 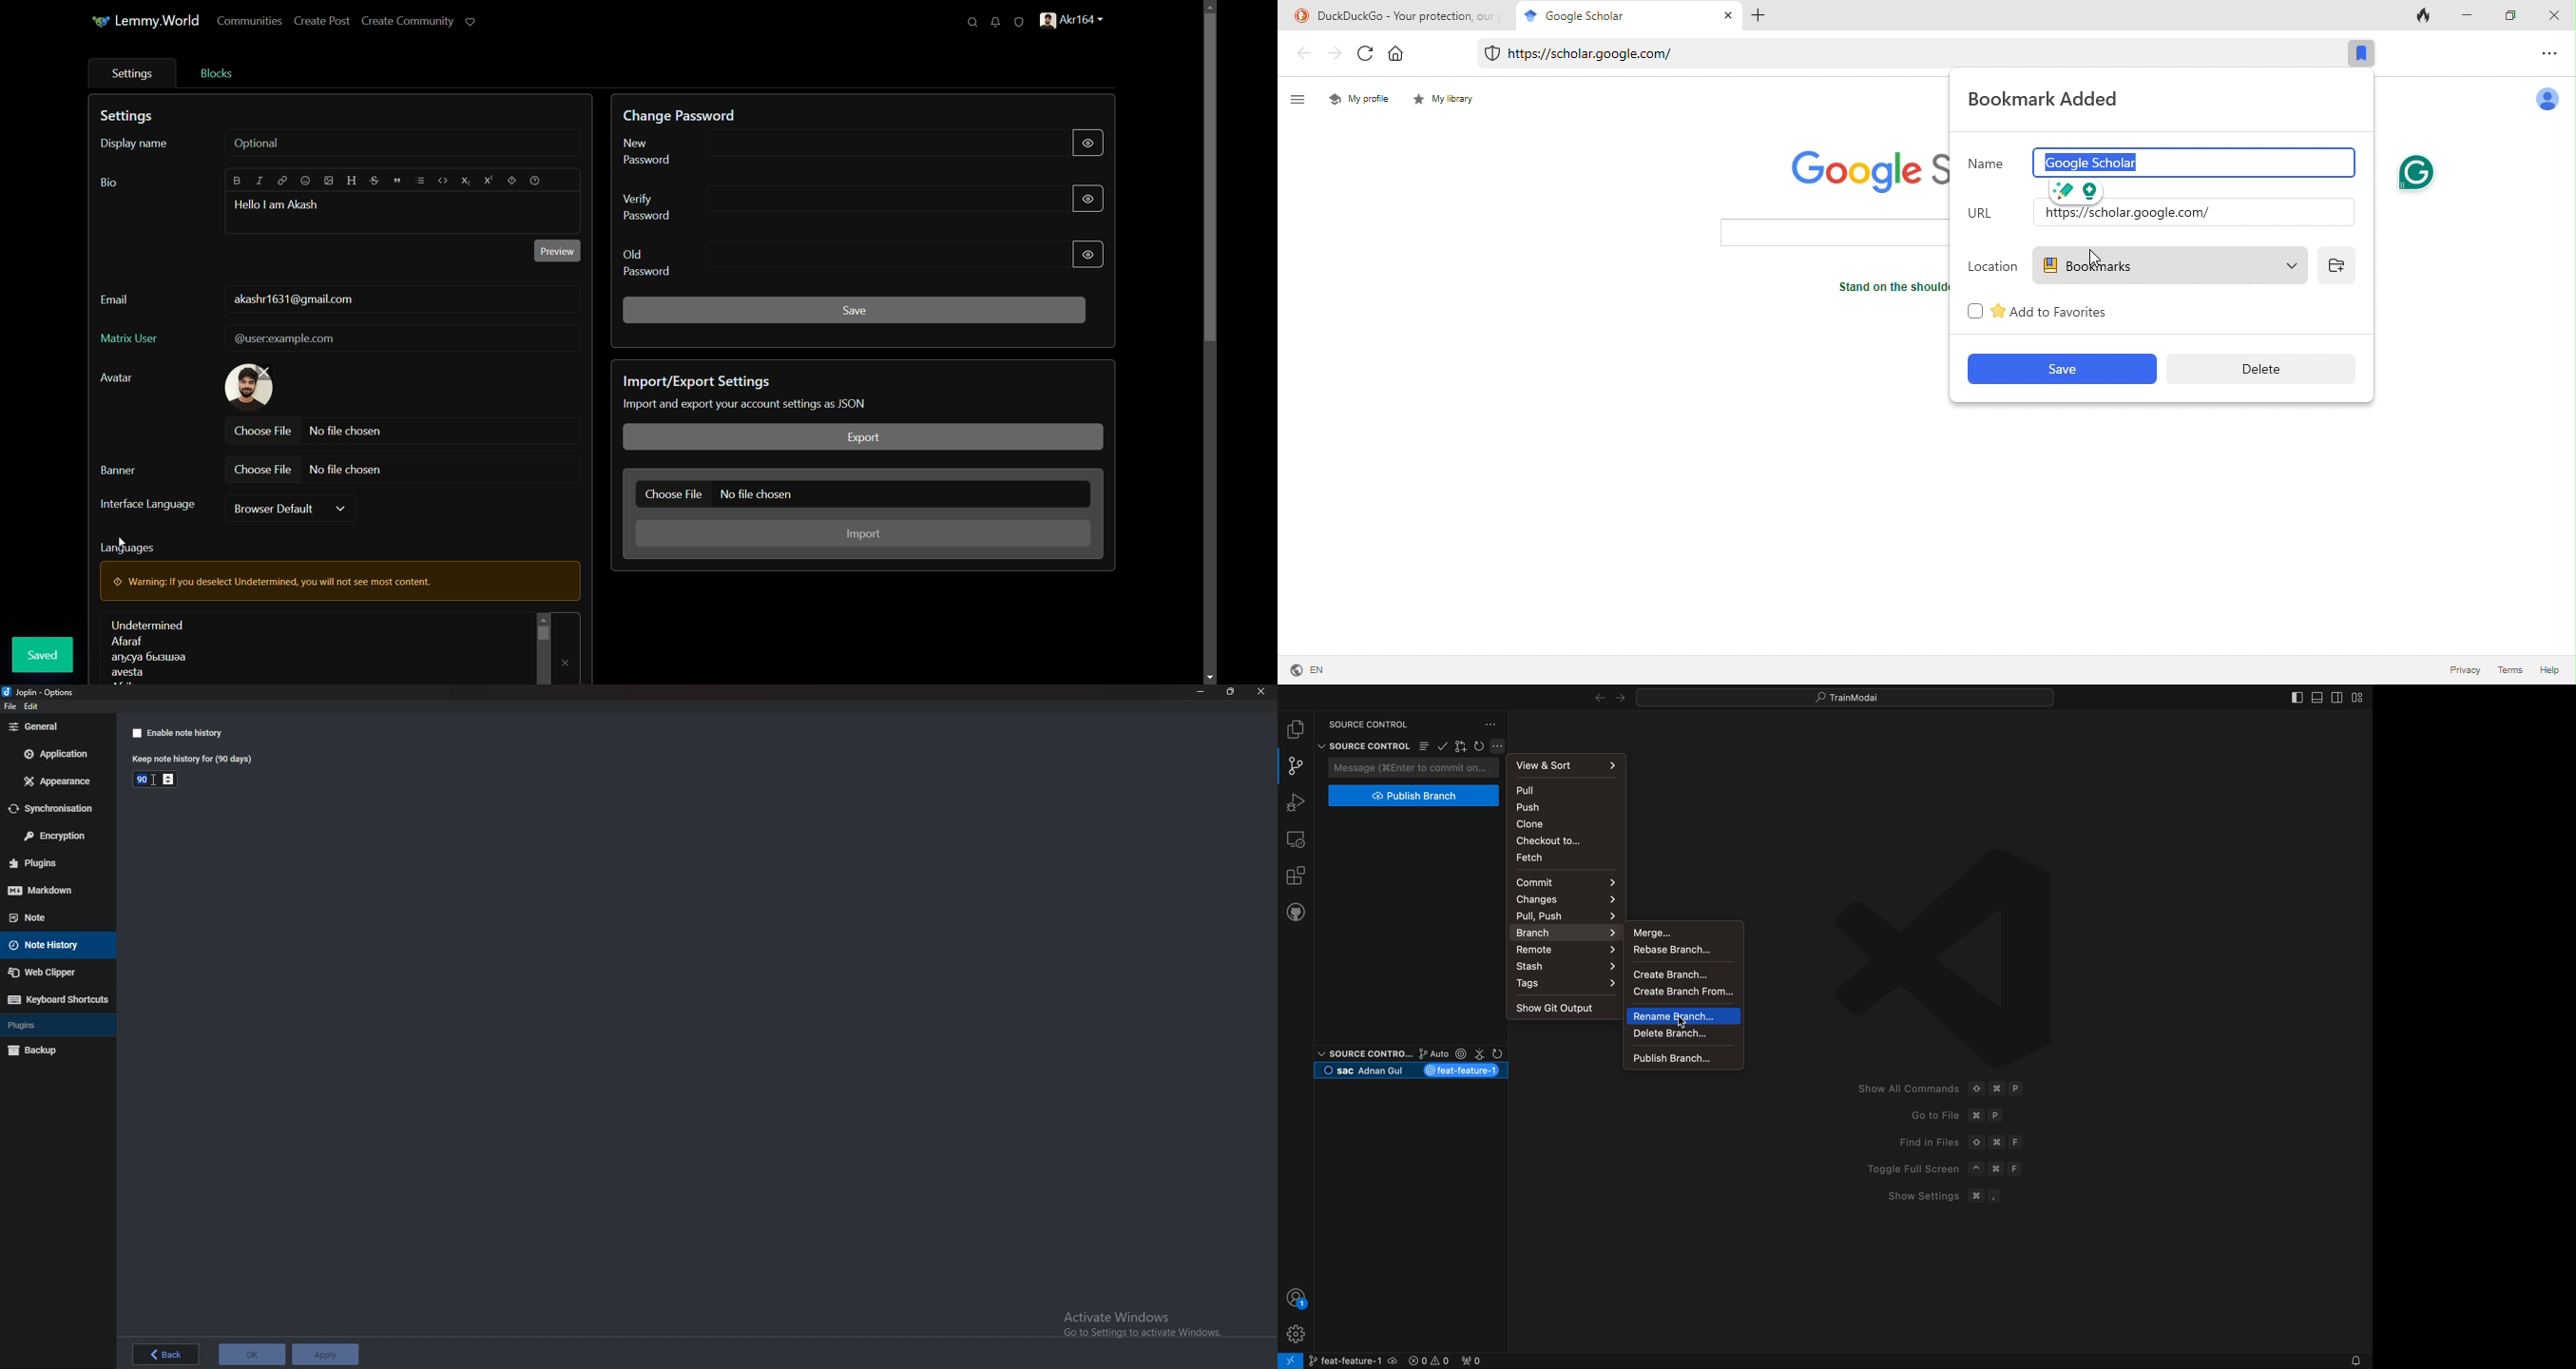 I want to click on cursor, so click(x=158, y=780).